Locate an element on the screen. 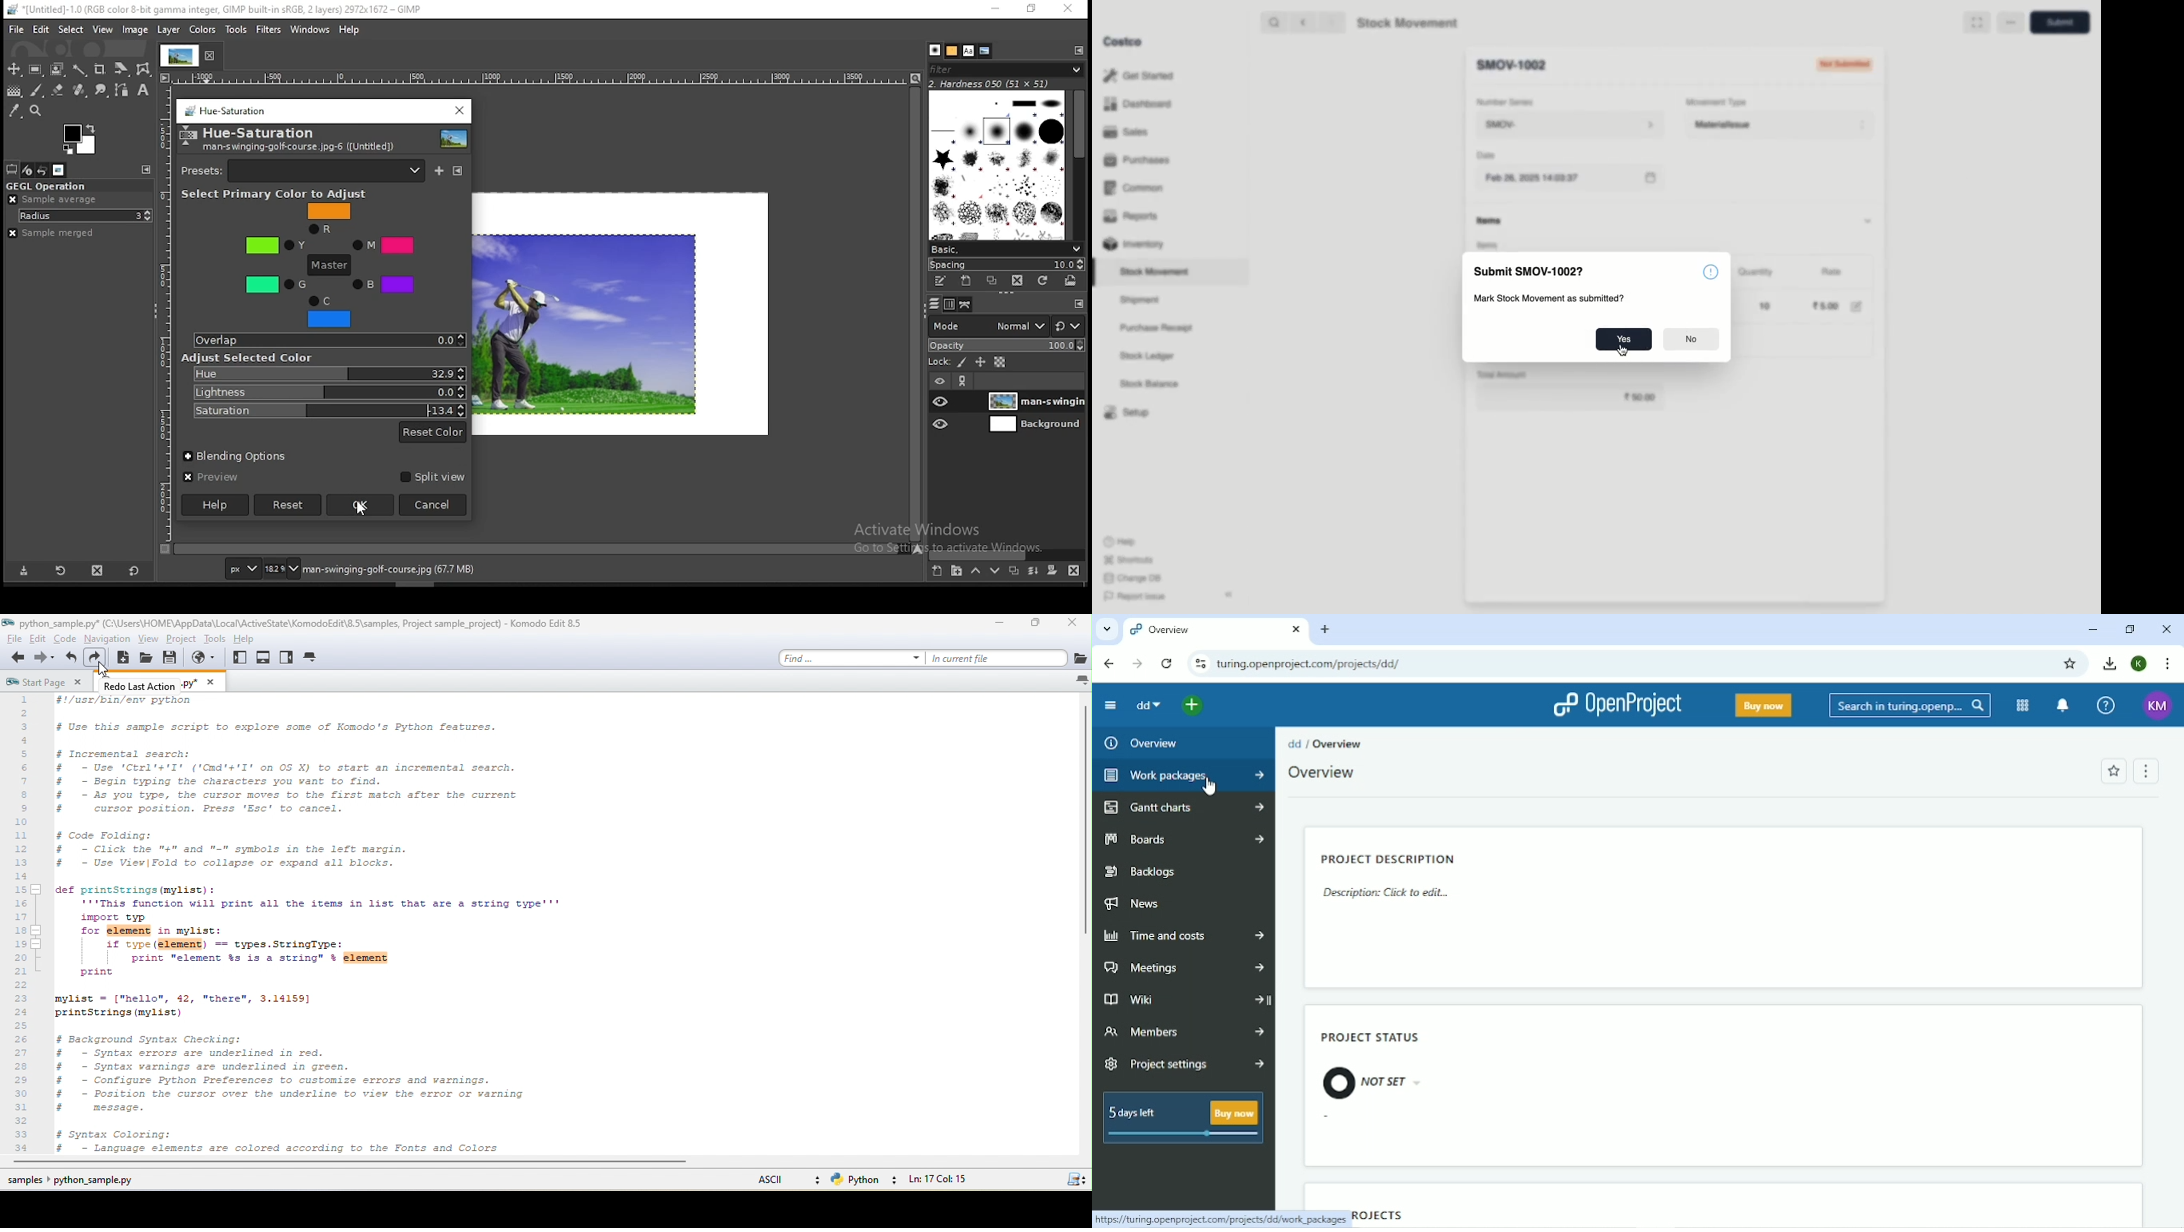  *[untitled]-1.0 (rgb color 8-bit gamma integer, Gimp built in sRGB, 2 layers) 2972x1672 - gimp is located at coordinates (215, 10).